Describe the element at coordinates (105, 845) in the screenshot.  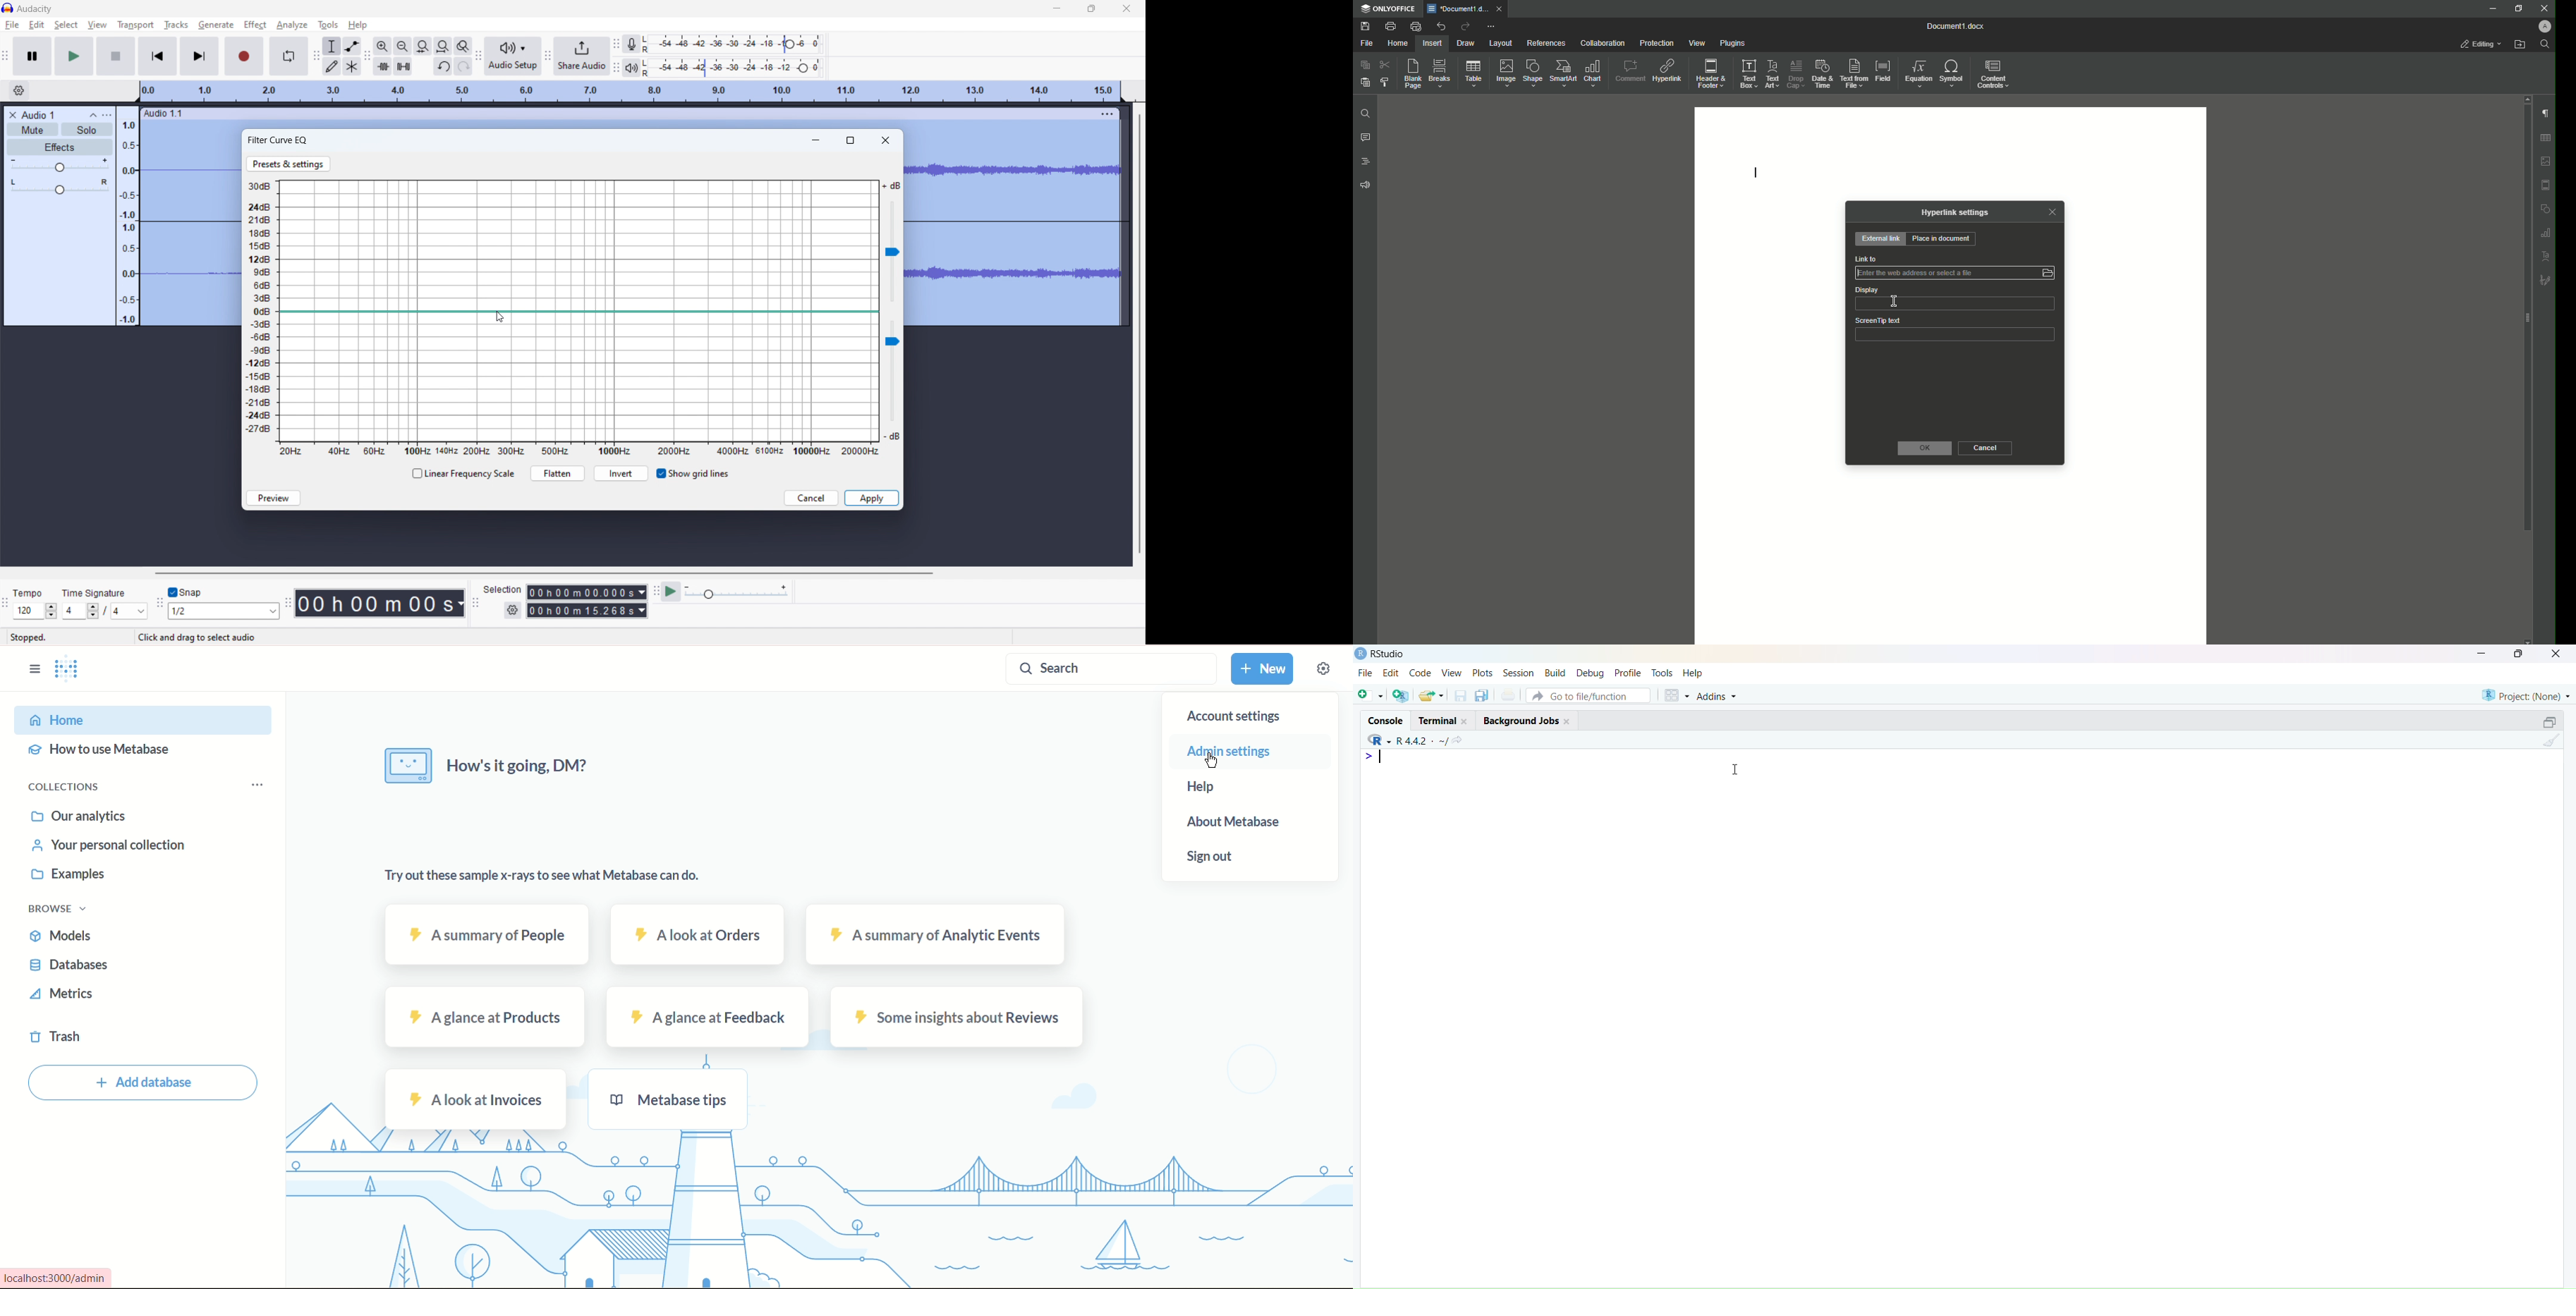
I see `personal collection` at that location.